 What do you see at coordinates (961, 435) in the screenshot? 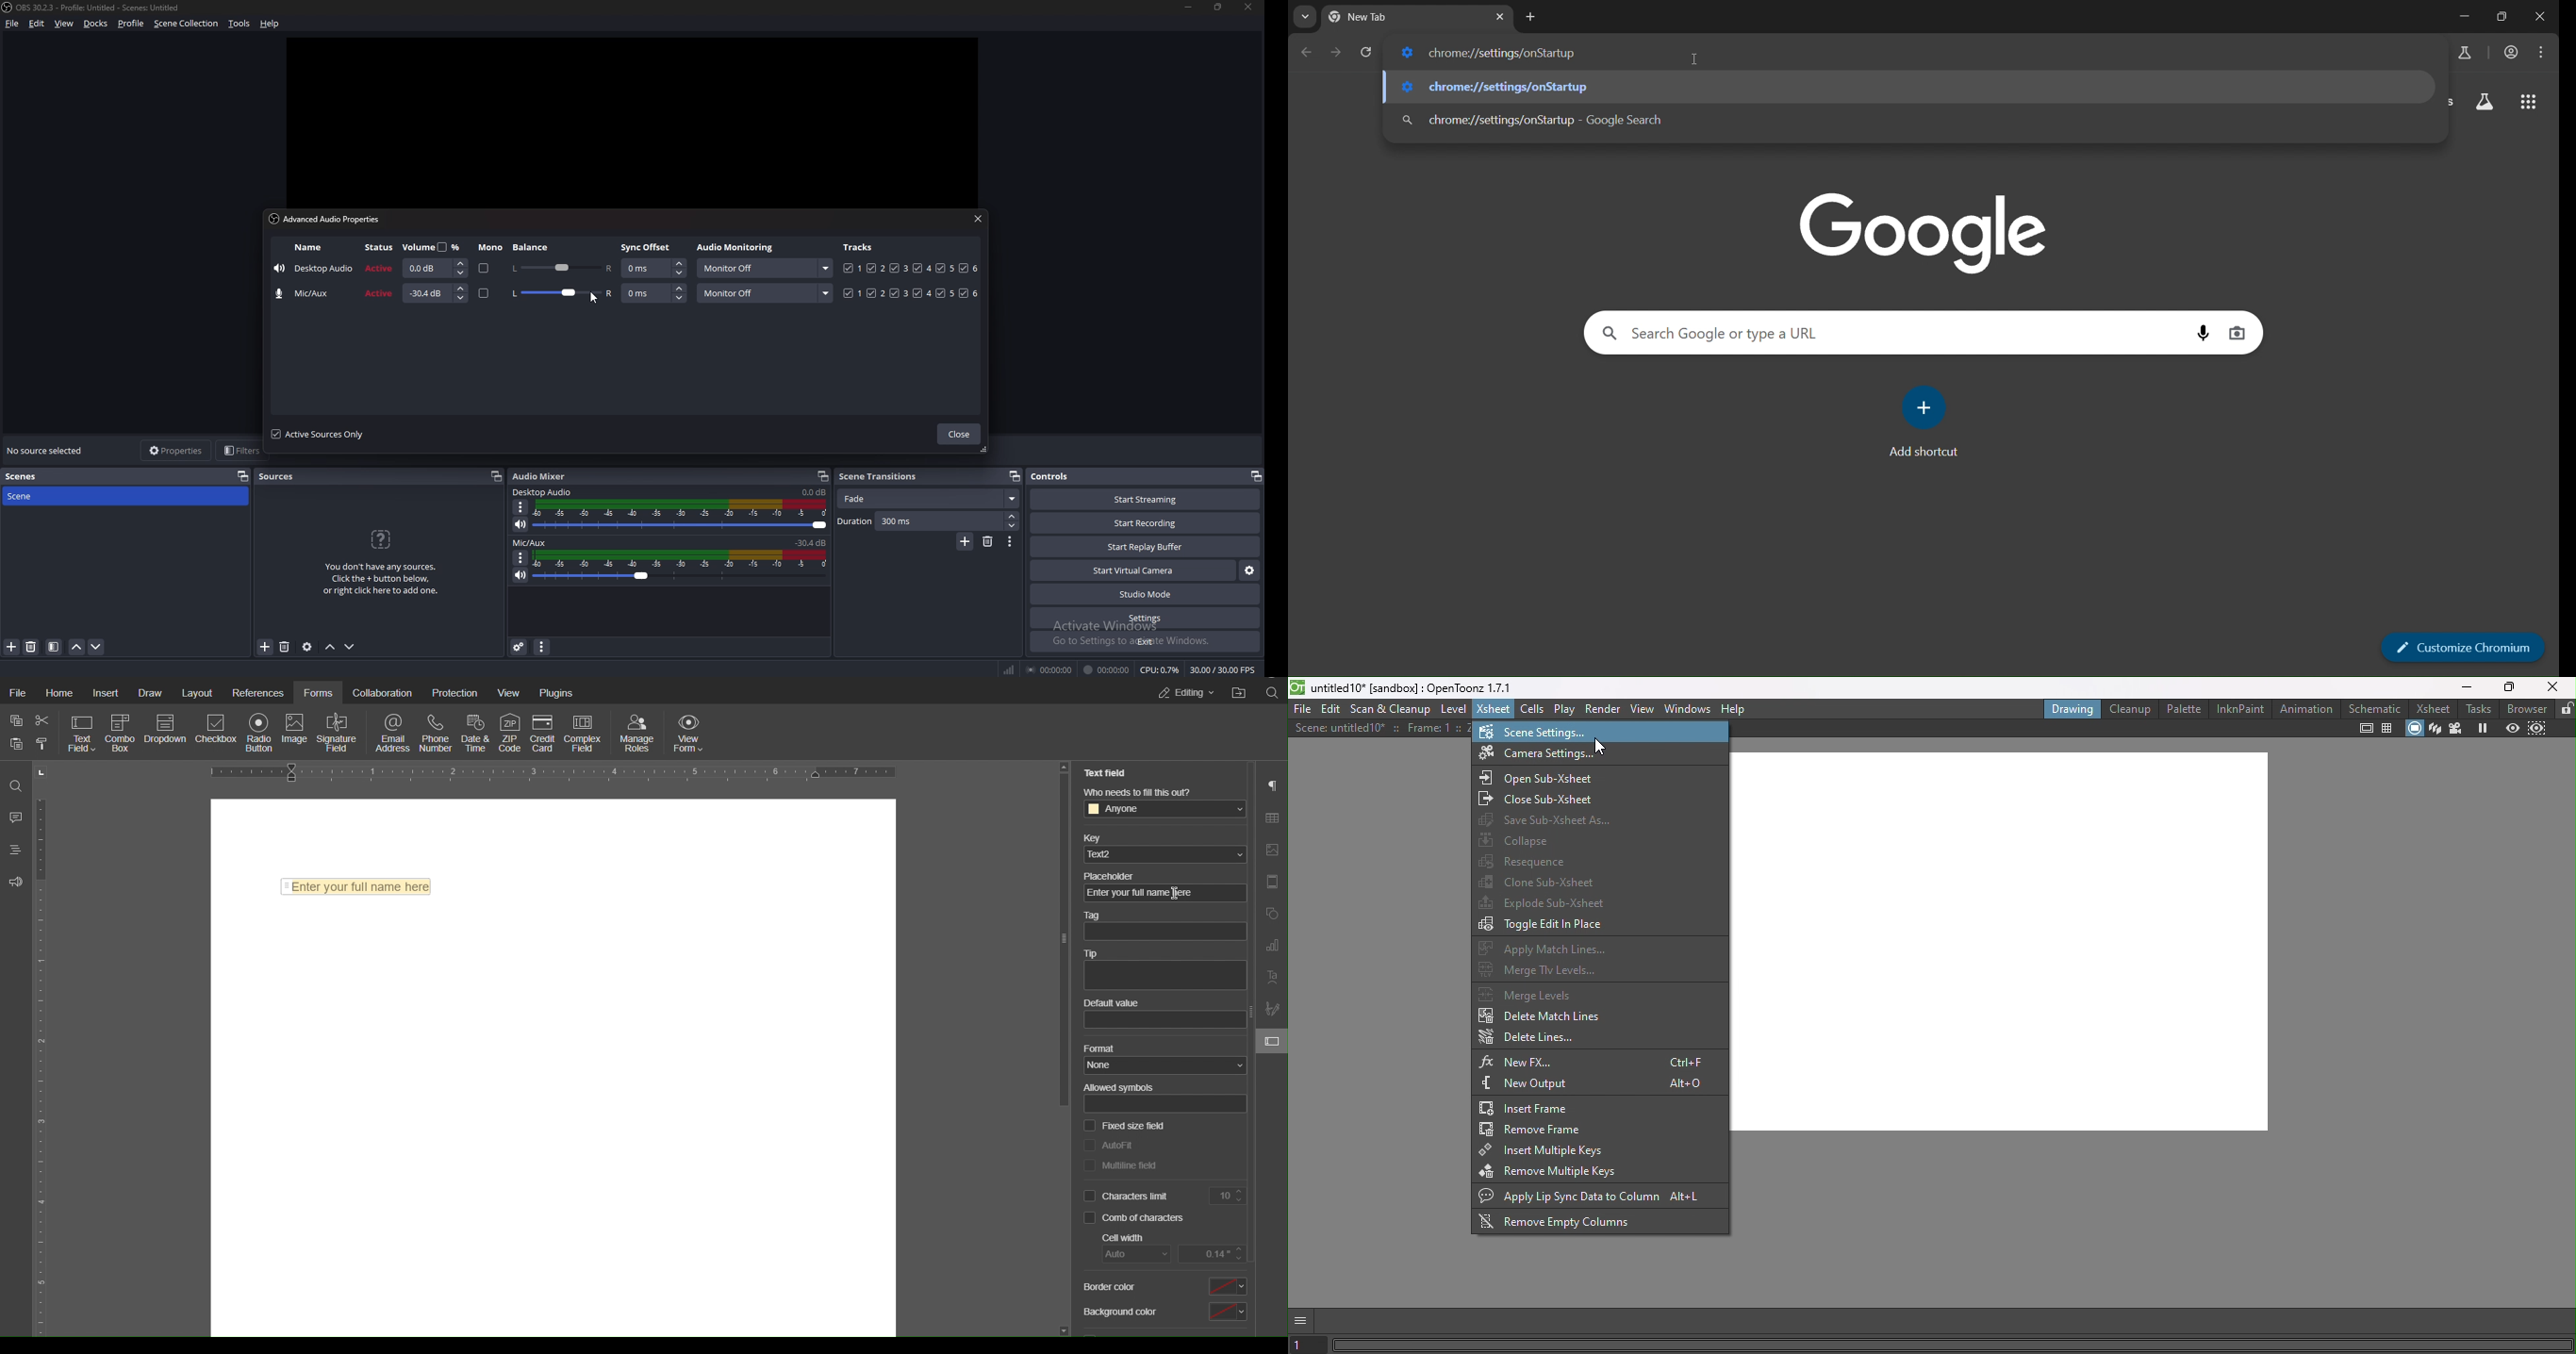
I see `close` at bounding box center [961, 435].